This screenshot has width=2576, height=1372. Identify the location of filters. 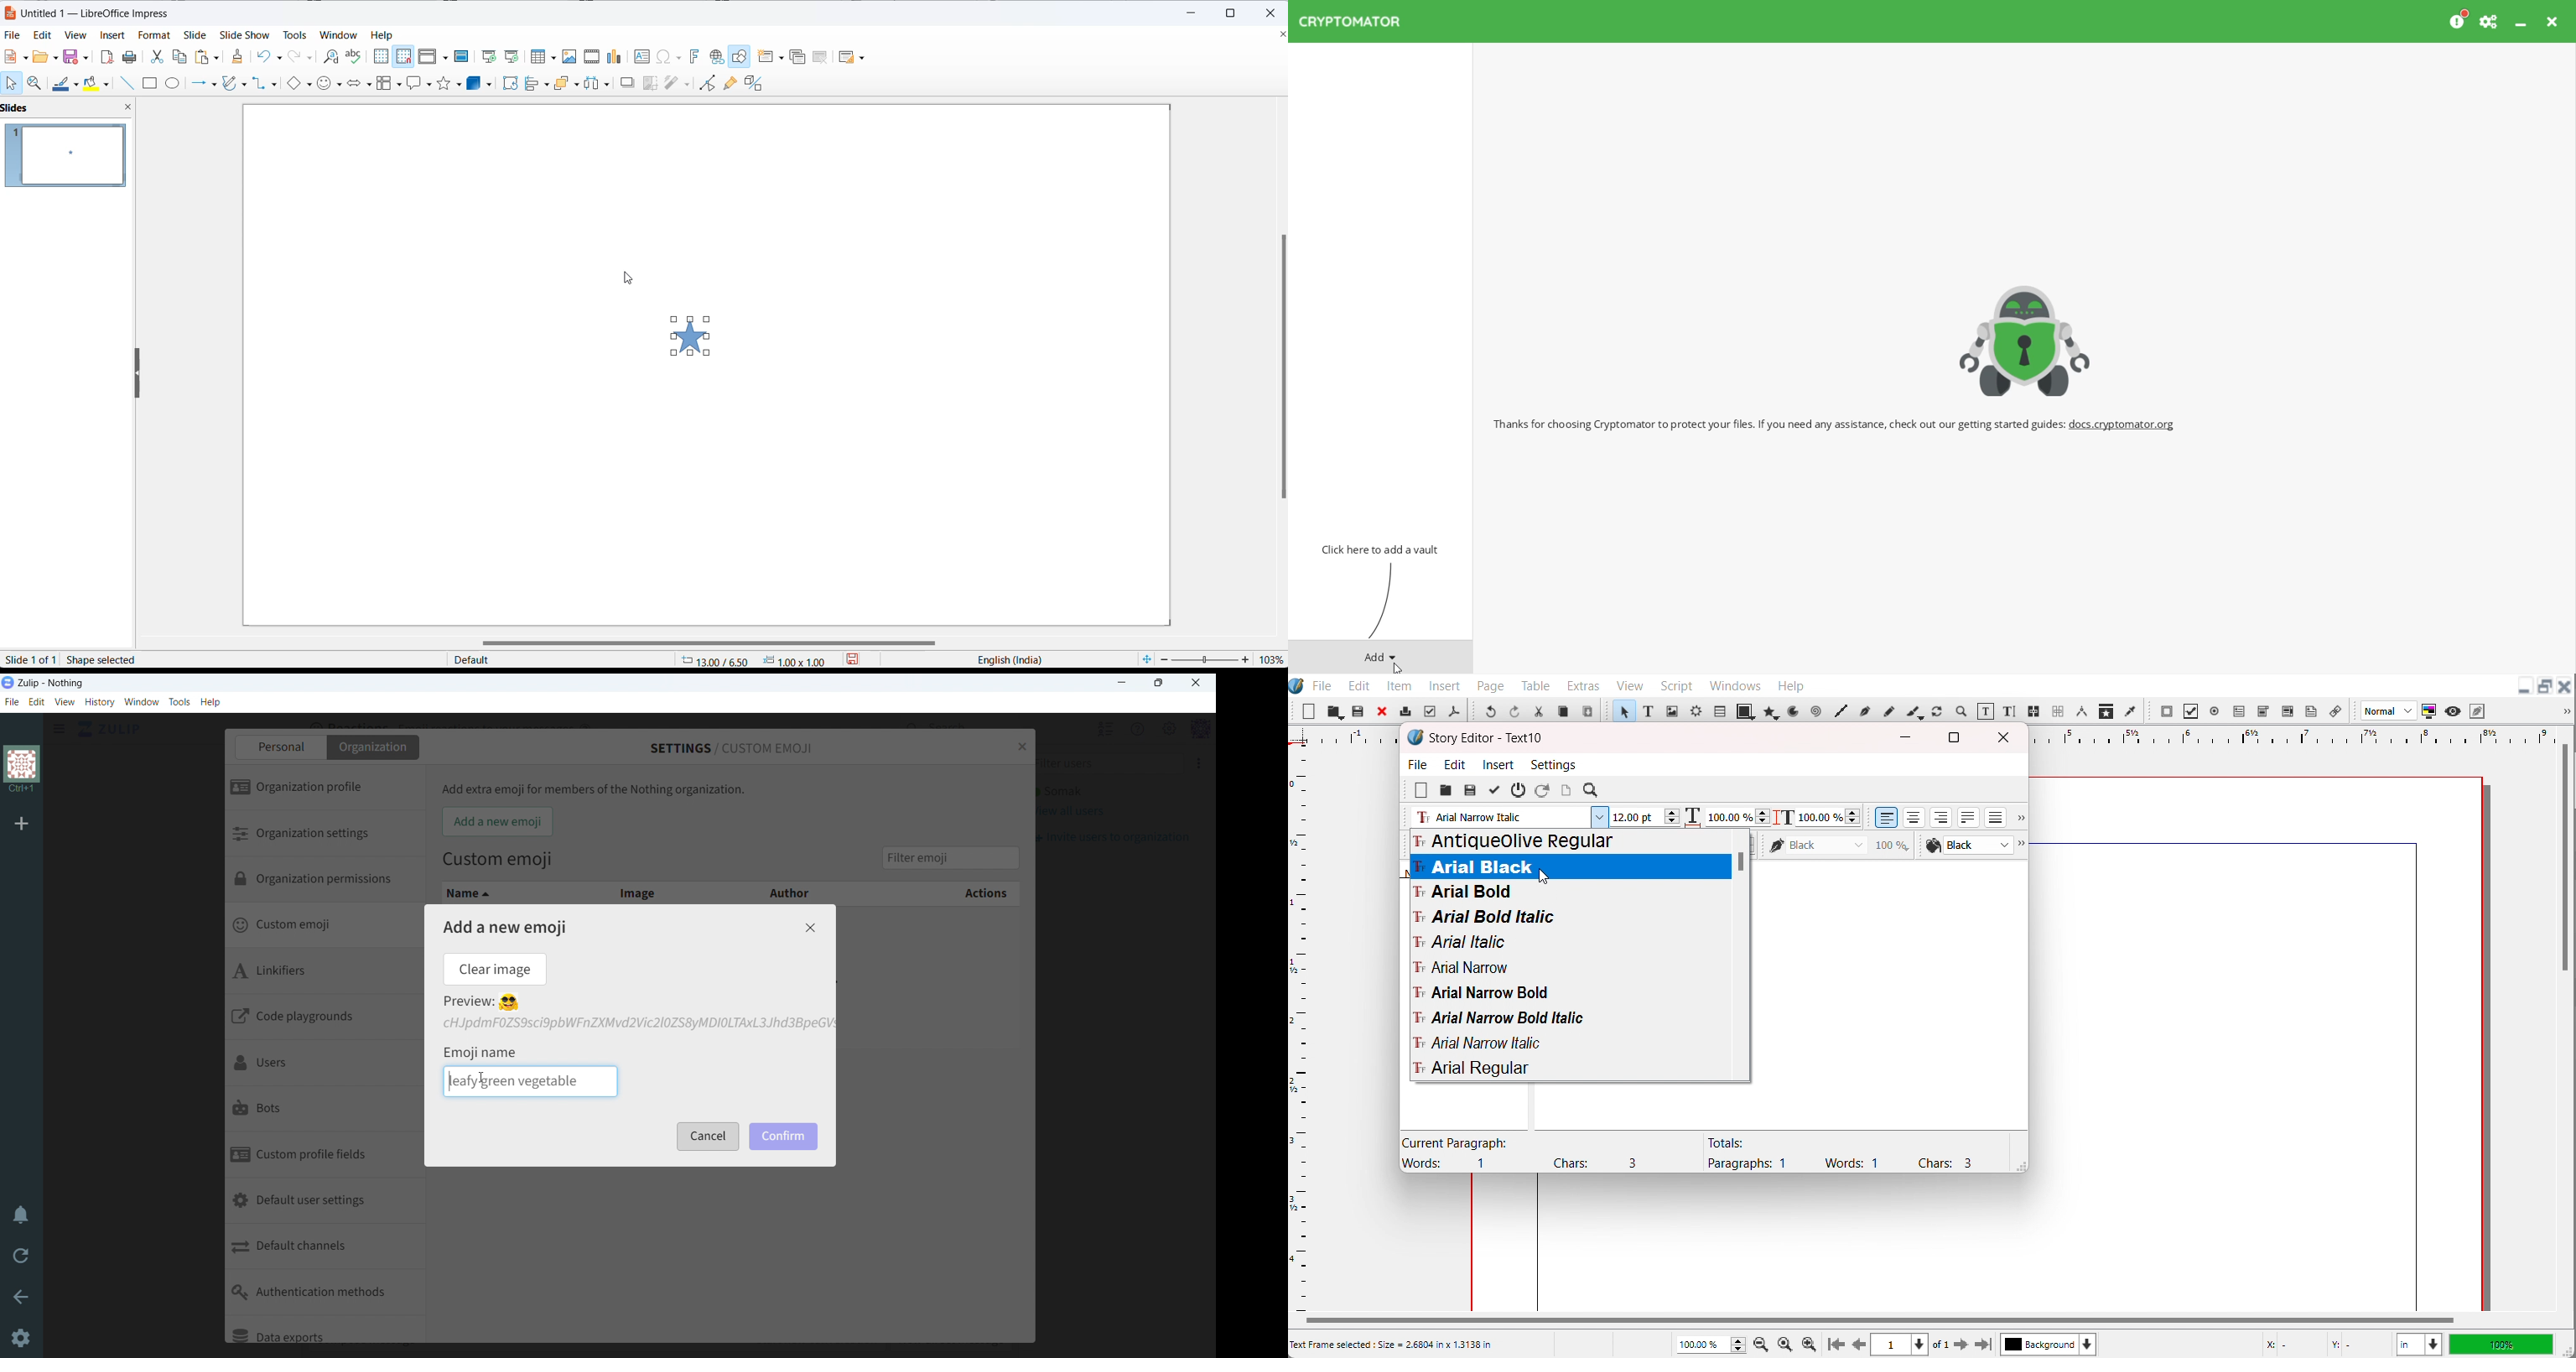
(676, 83).